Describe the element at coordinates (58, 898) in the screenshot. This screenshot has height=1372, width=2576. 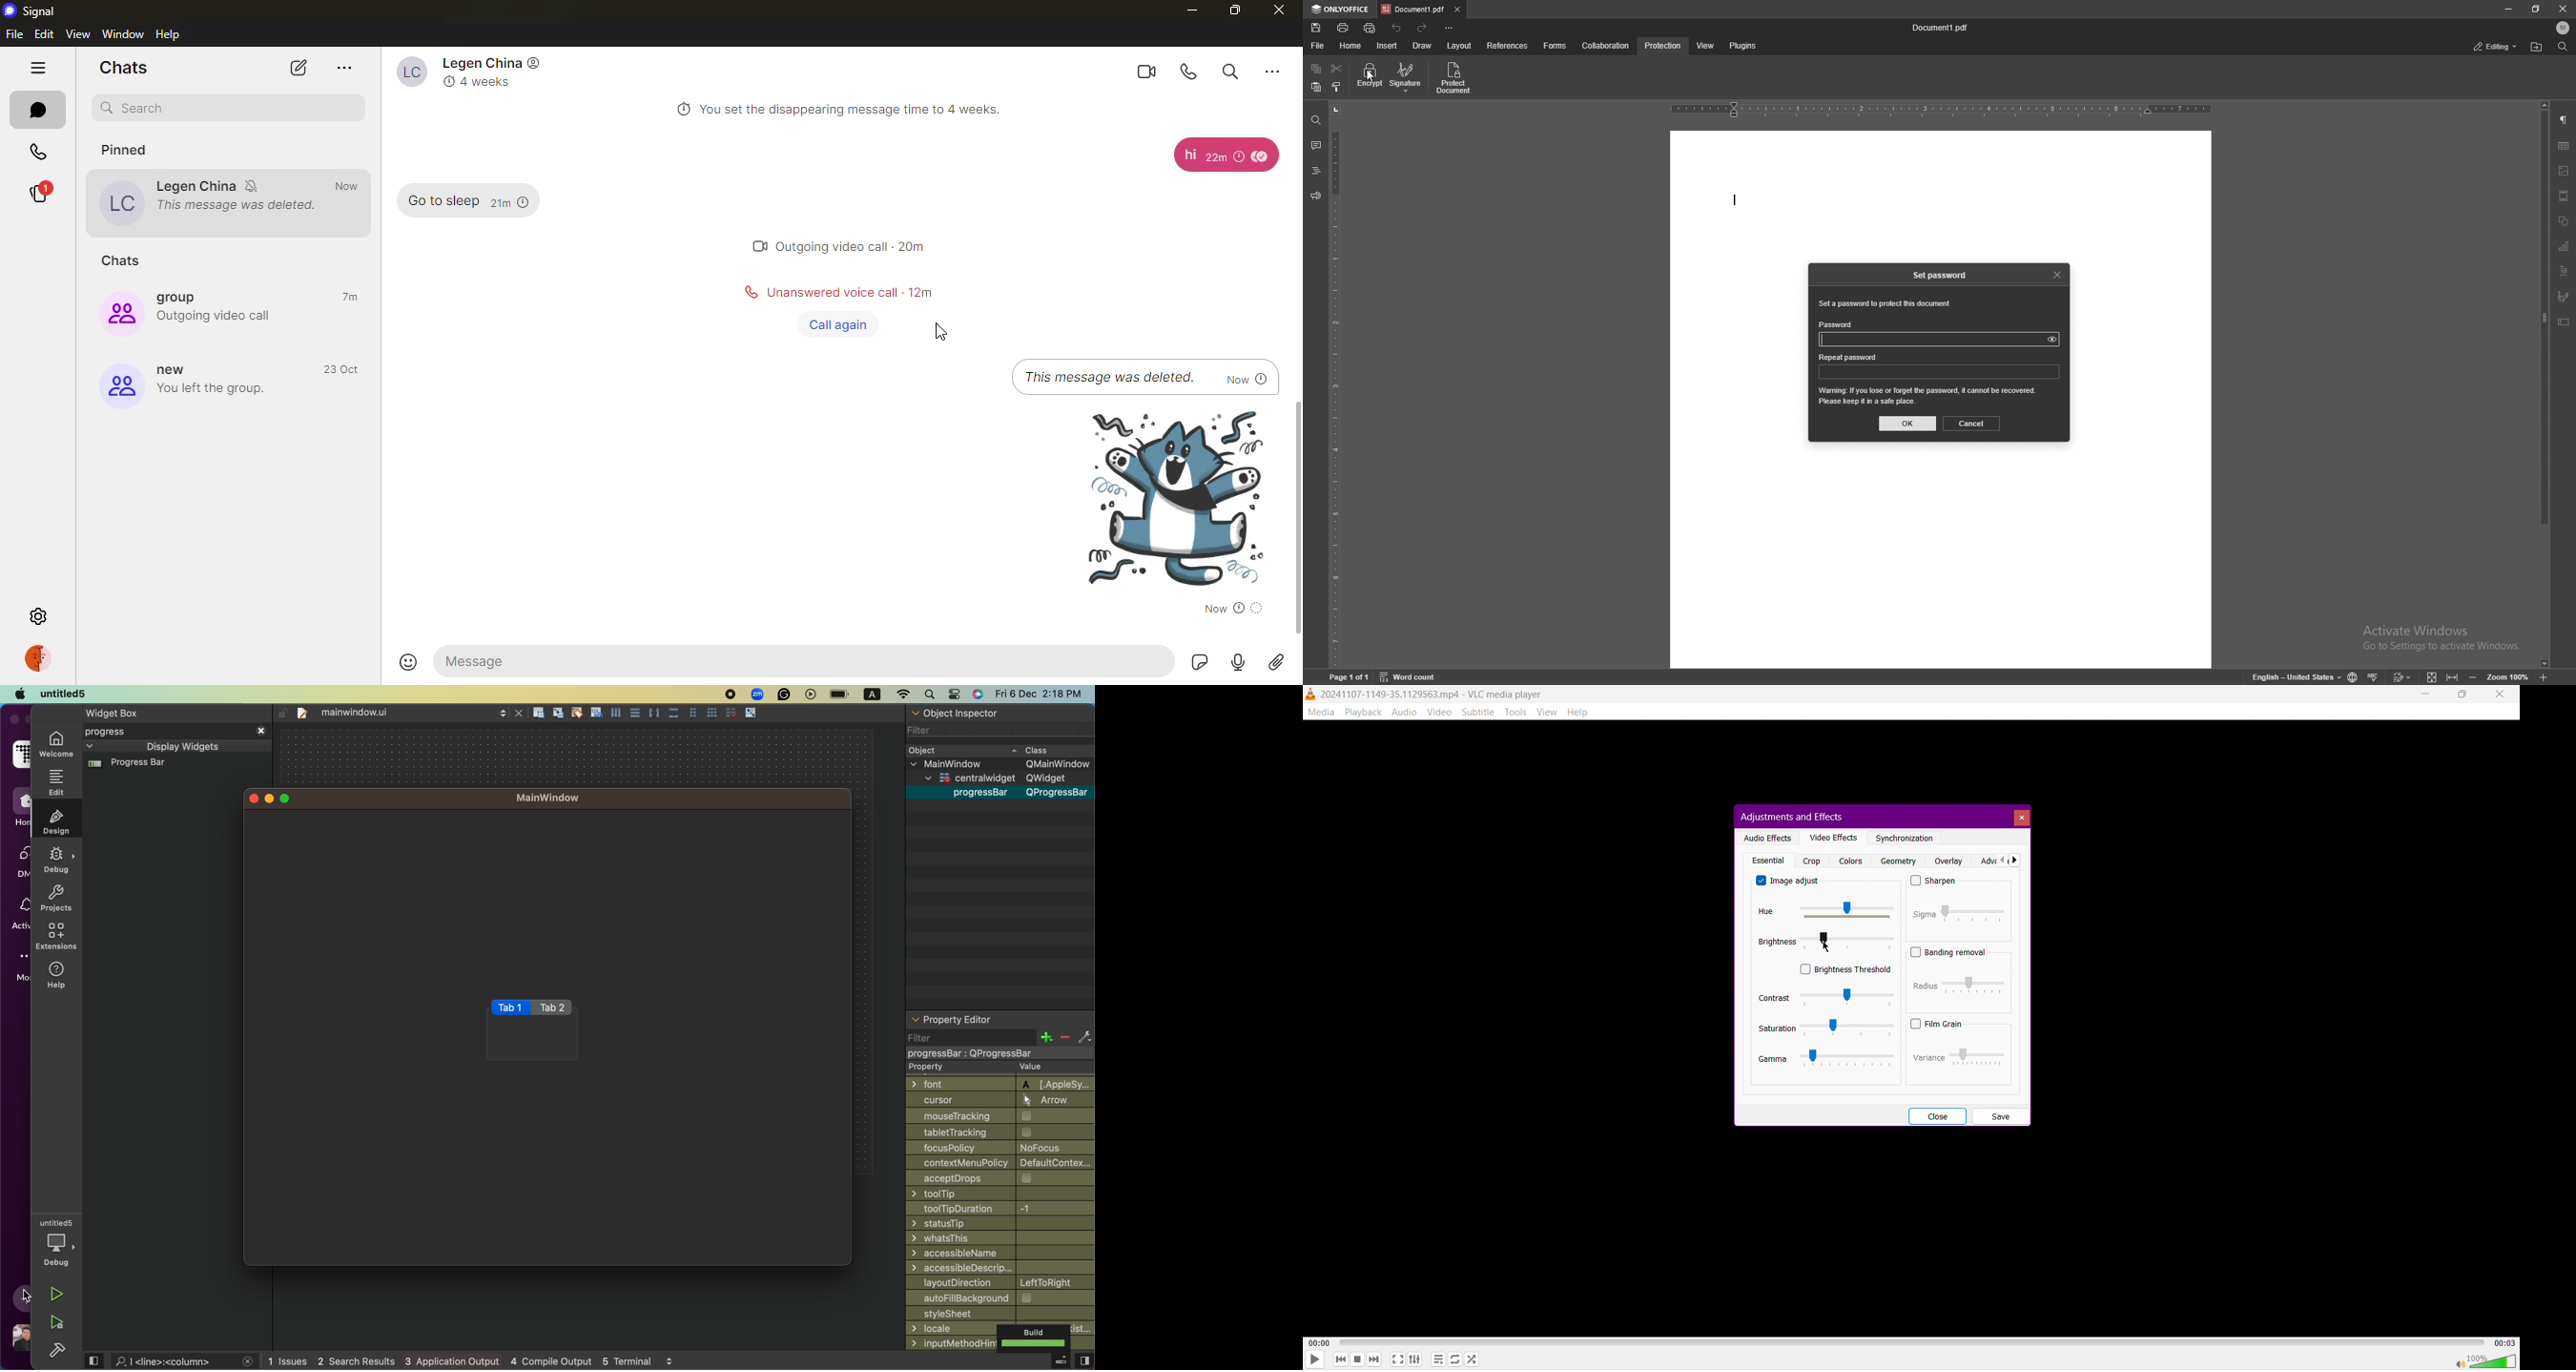
I see `projects` at that location.